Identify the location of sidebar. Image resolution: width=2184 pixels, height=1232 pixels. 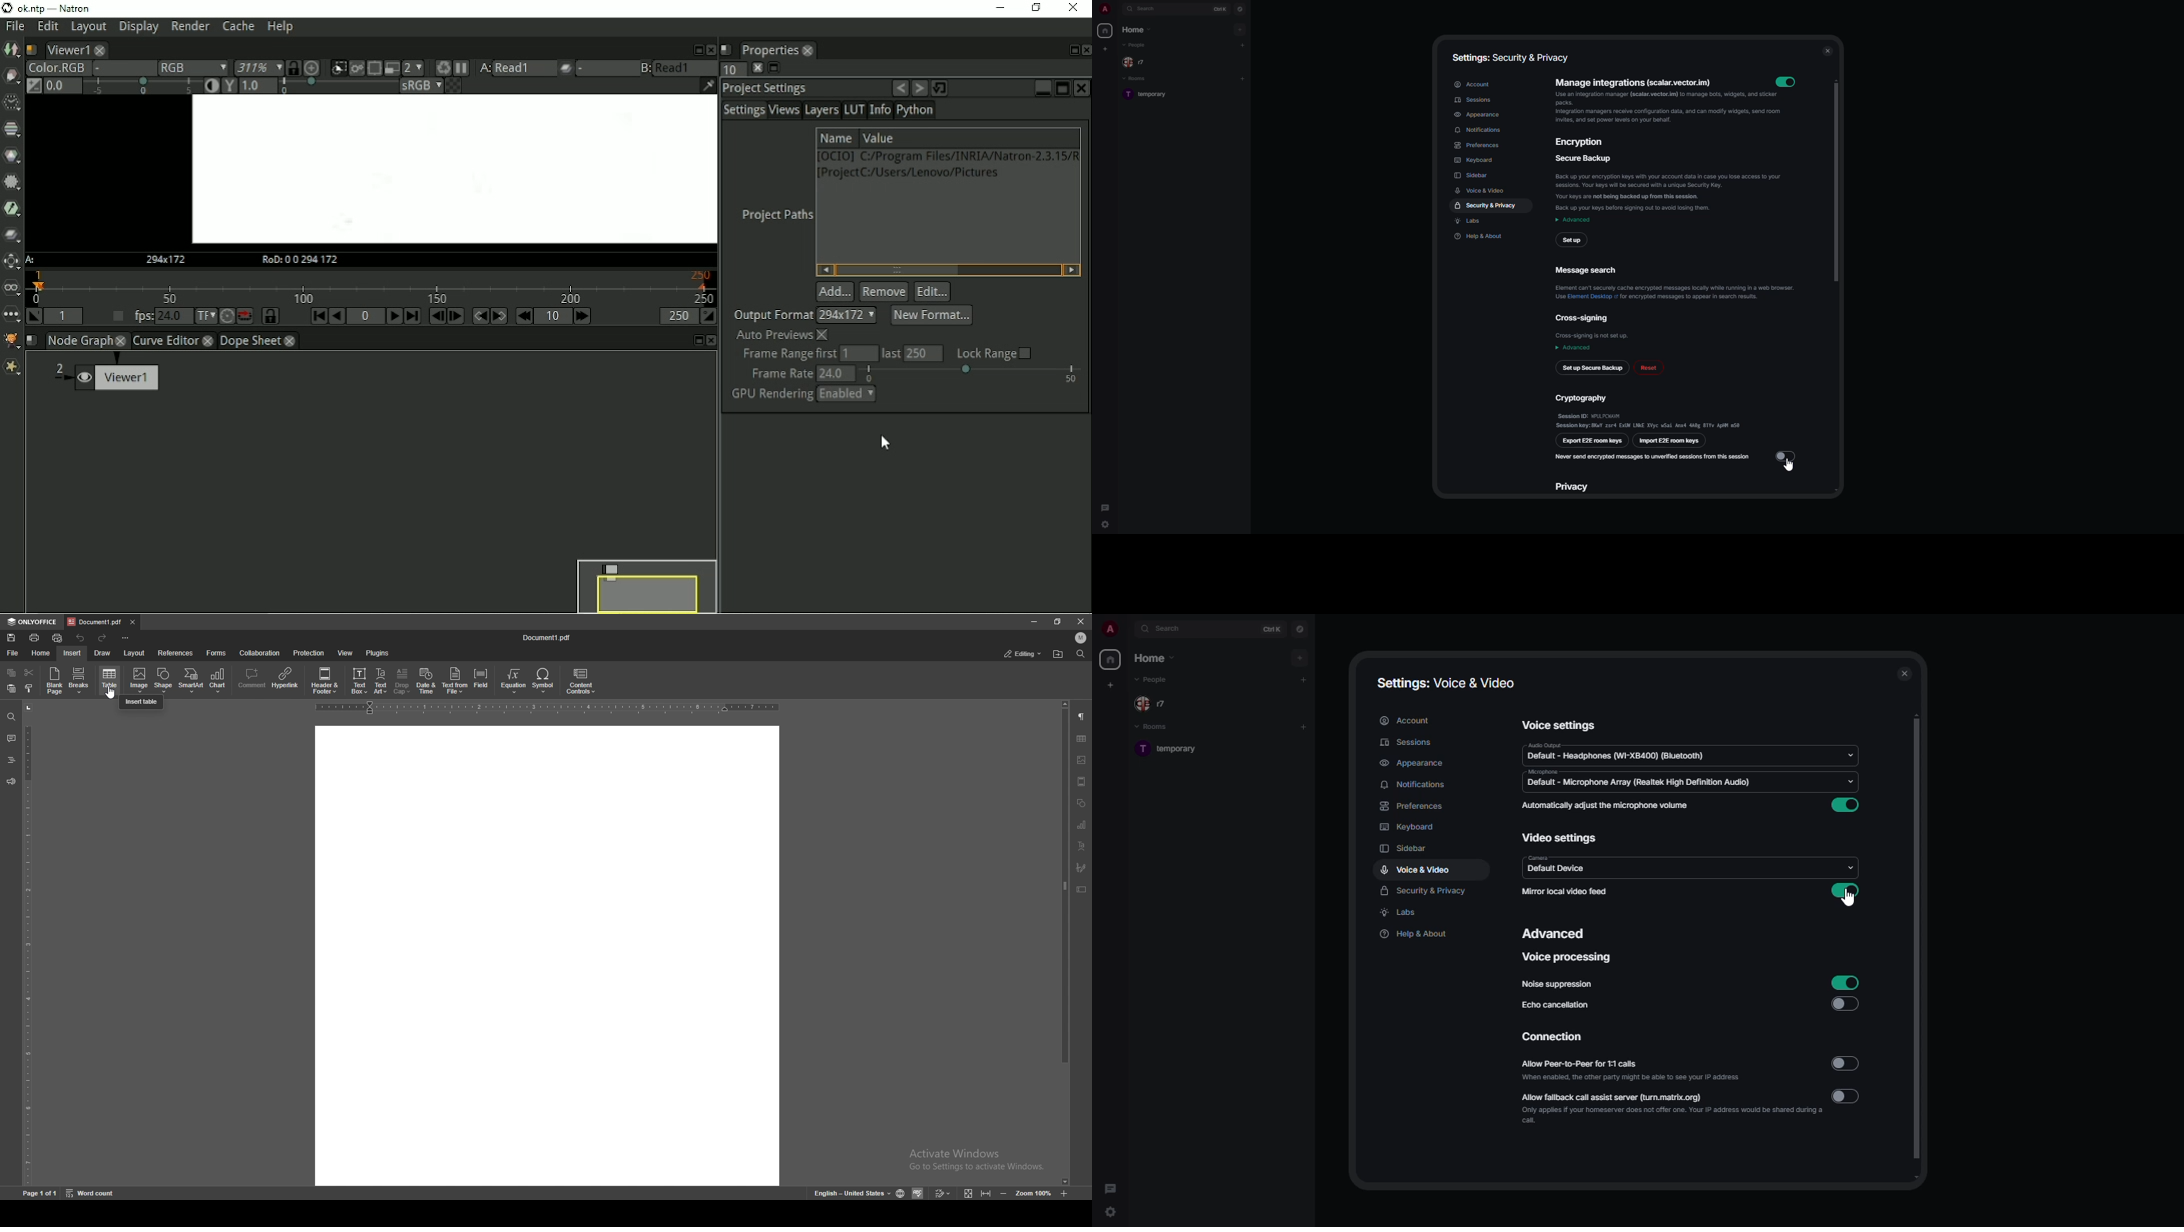
(1473, 175).